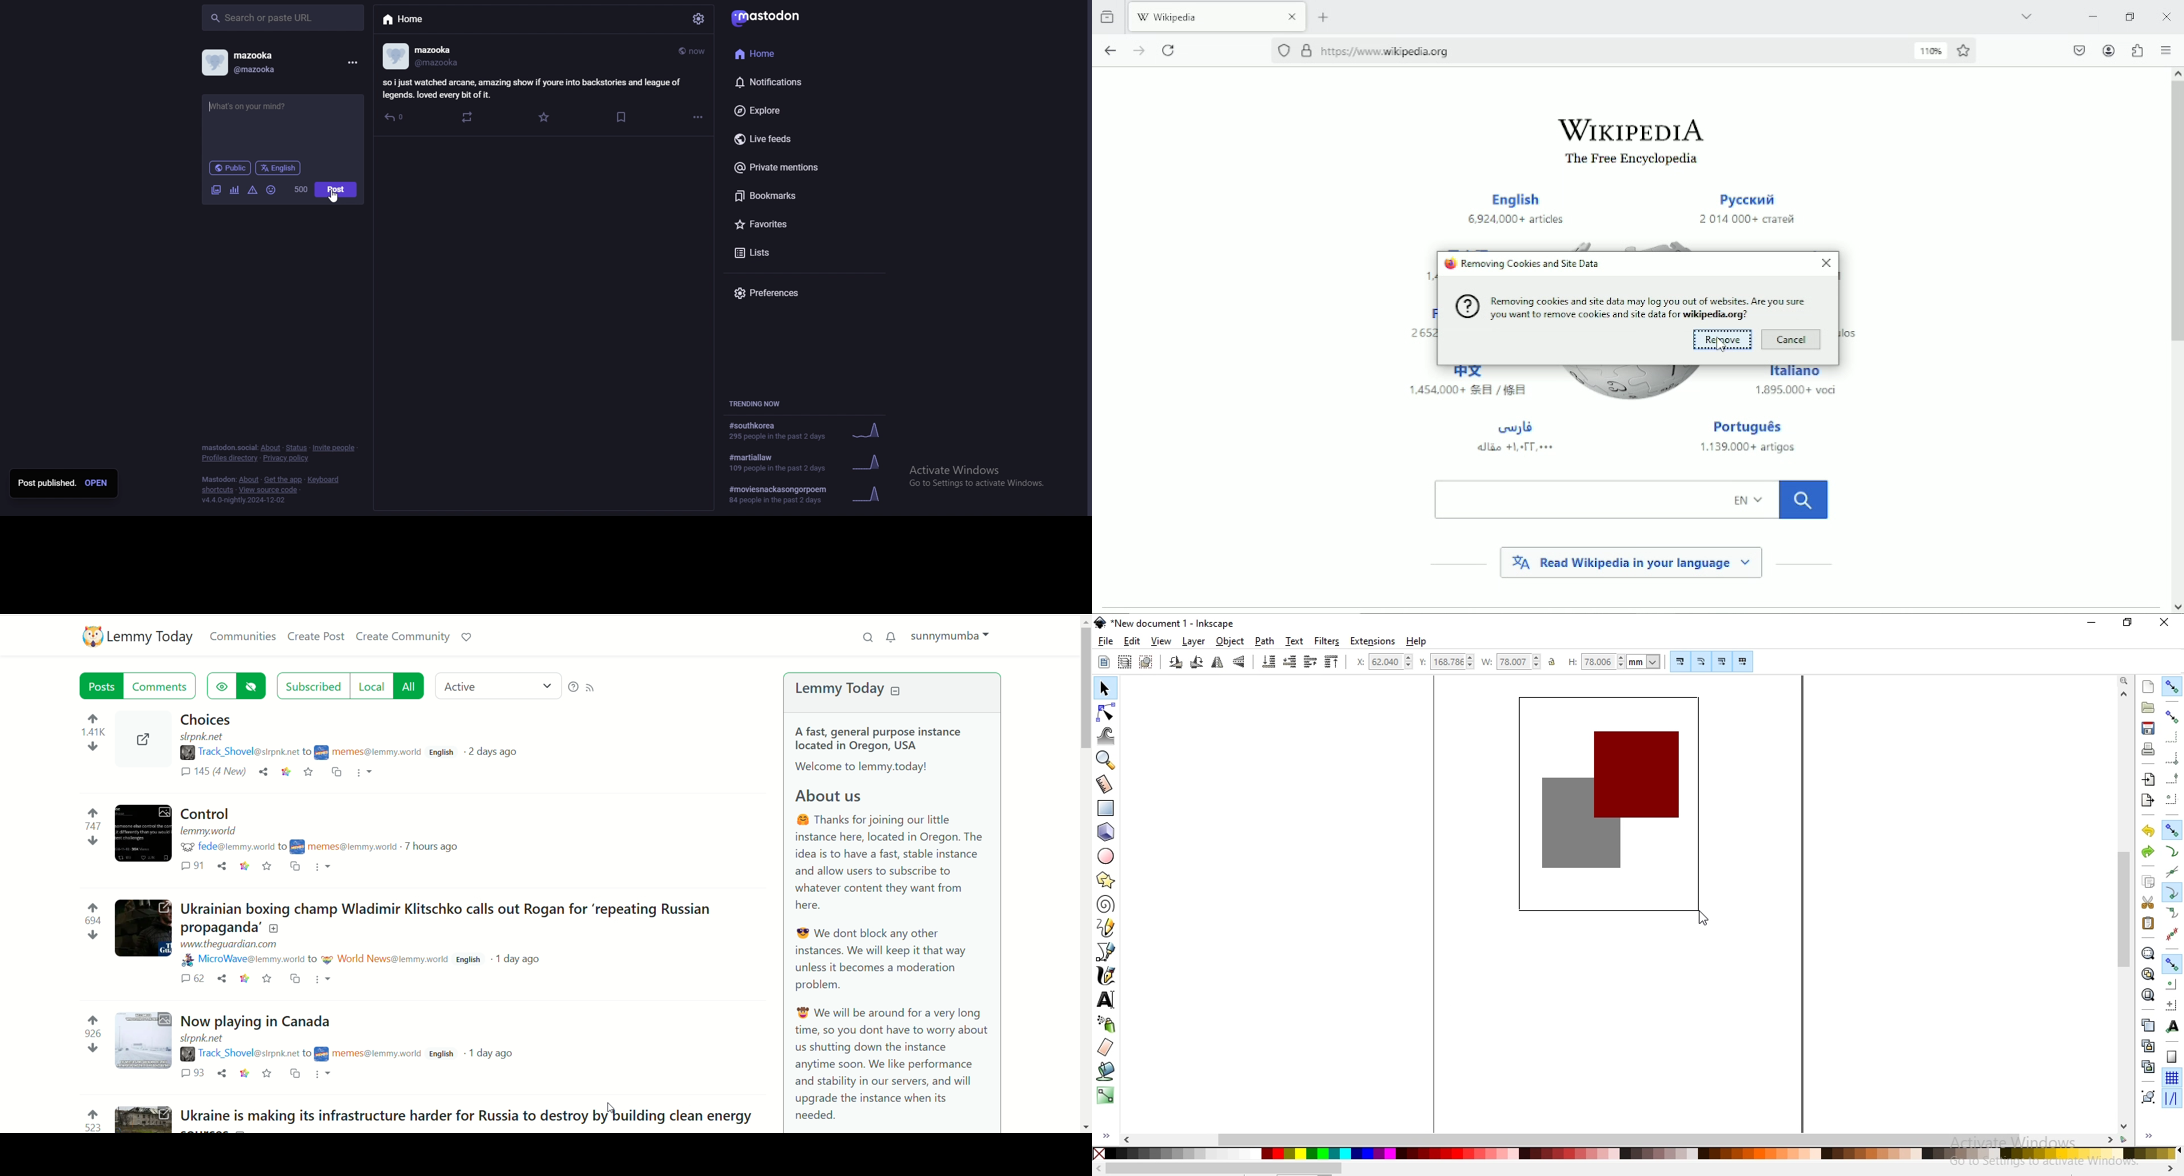 The image size is (2184, 1176). Describe the element at coordinates (545, 117) in the screenshot. I see `favourites` at that location.